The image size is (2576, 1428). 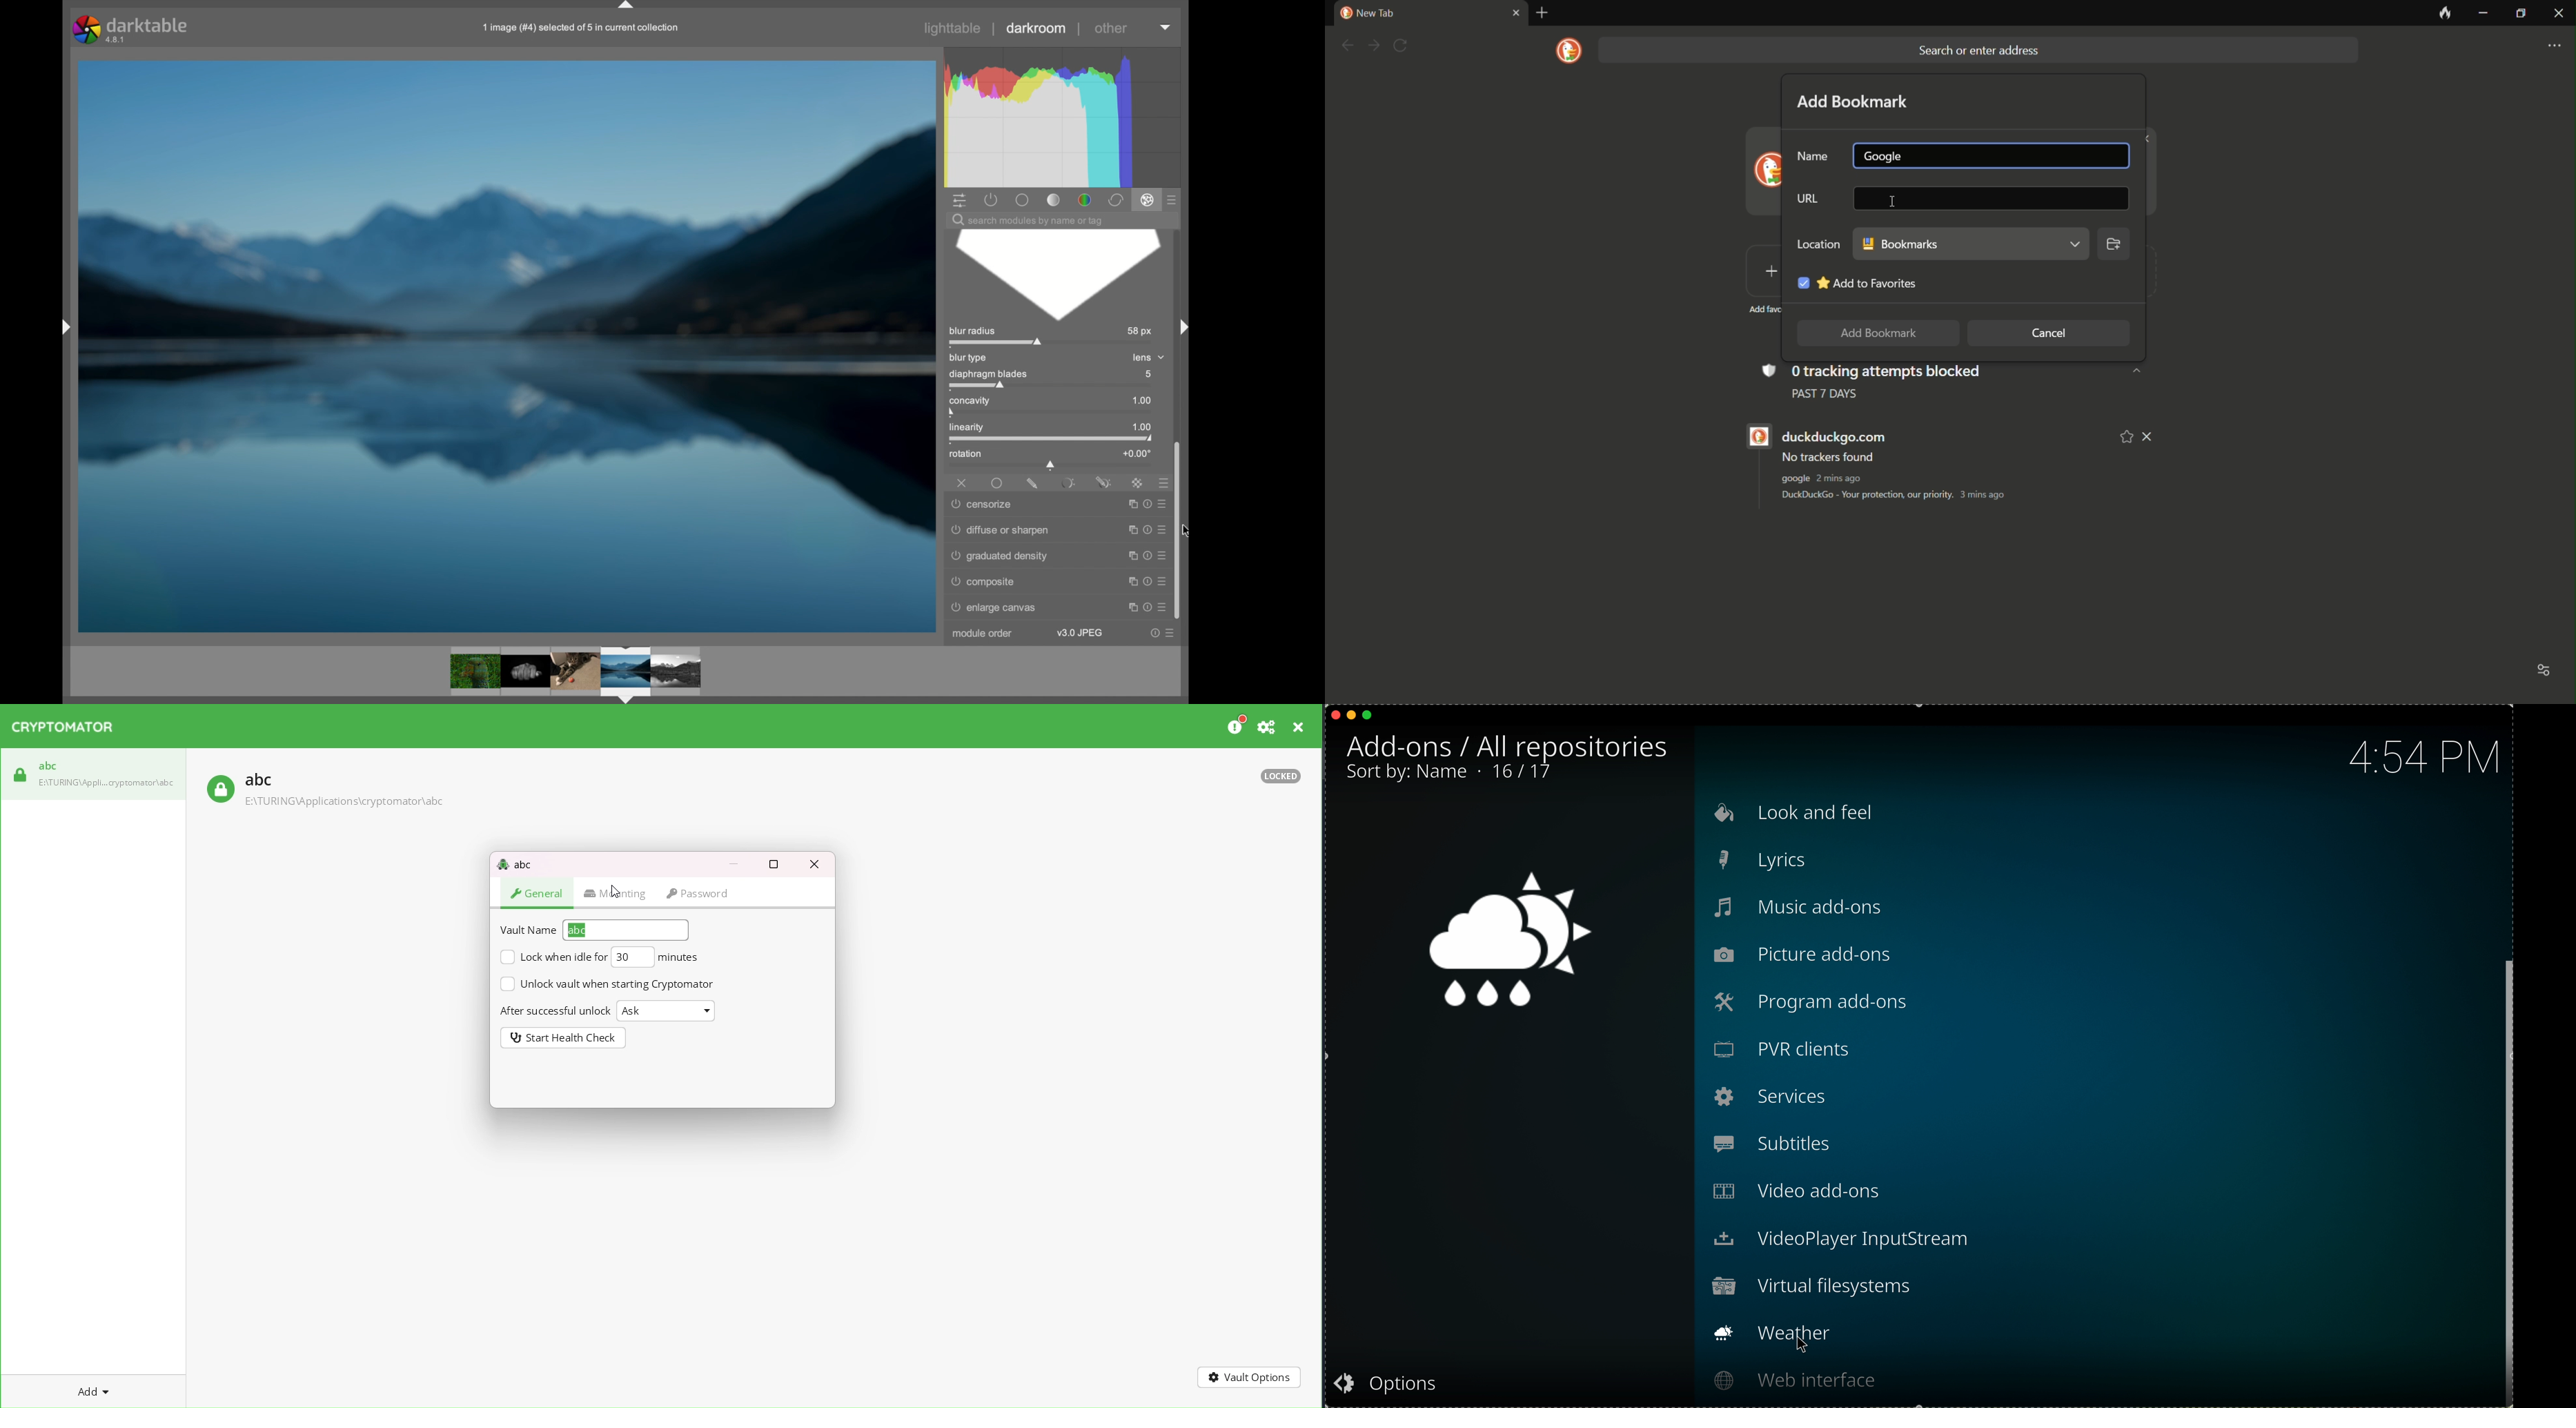 What do you see at coordinates (1067, 483) in the screenshot?
I see `parametricamsk` at bounding box center [1067, 483].